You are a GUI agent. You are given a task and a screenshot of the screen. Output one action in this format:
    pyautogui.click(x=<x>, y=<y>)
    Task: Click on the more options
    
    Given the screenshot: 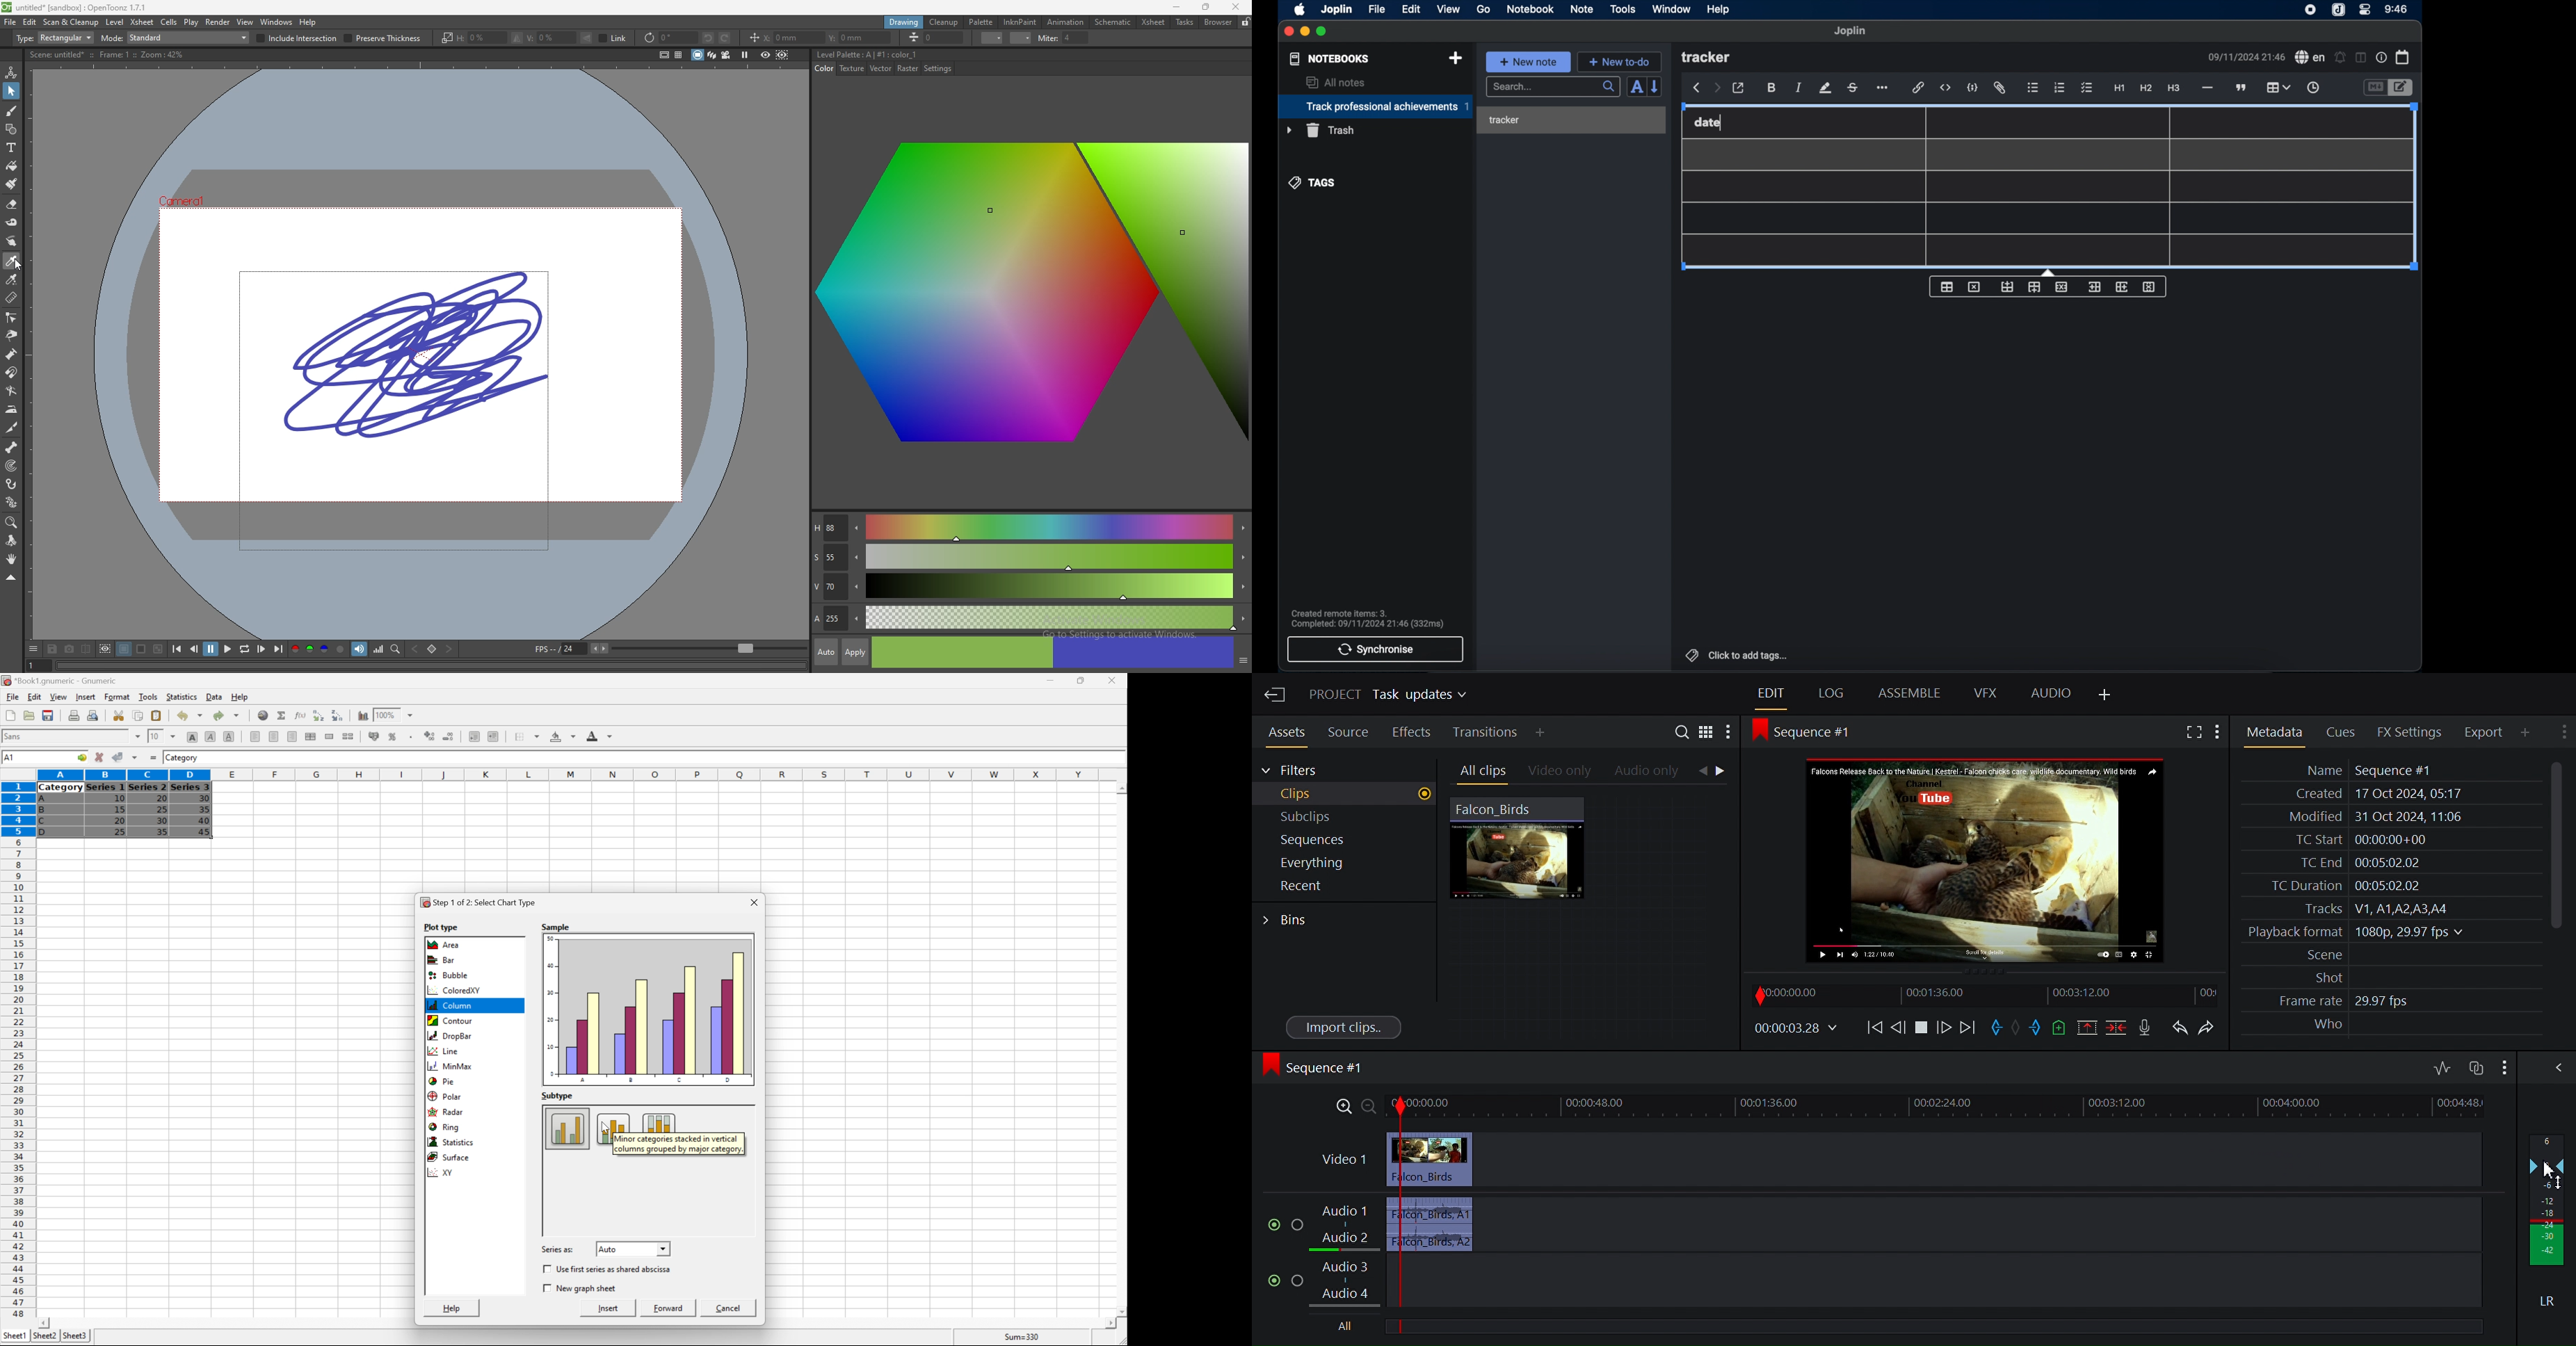 What is the action you would take?
    pyautogui.click(x=1884, y=88)
    